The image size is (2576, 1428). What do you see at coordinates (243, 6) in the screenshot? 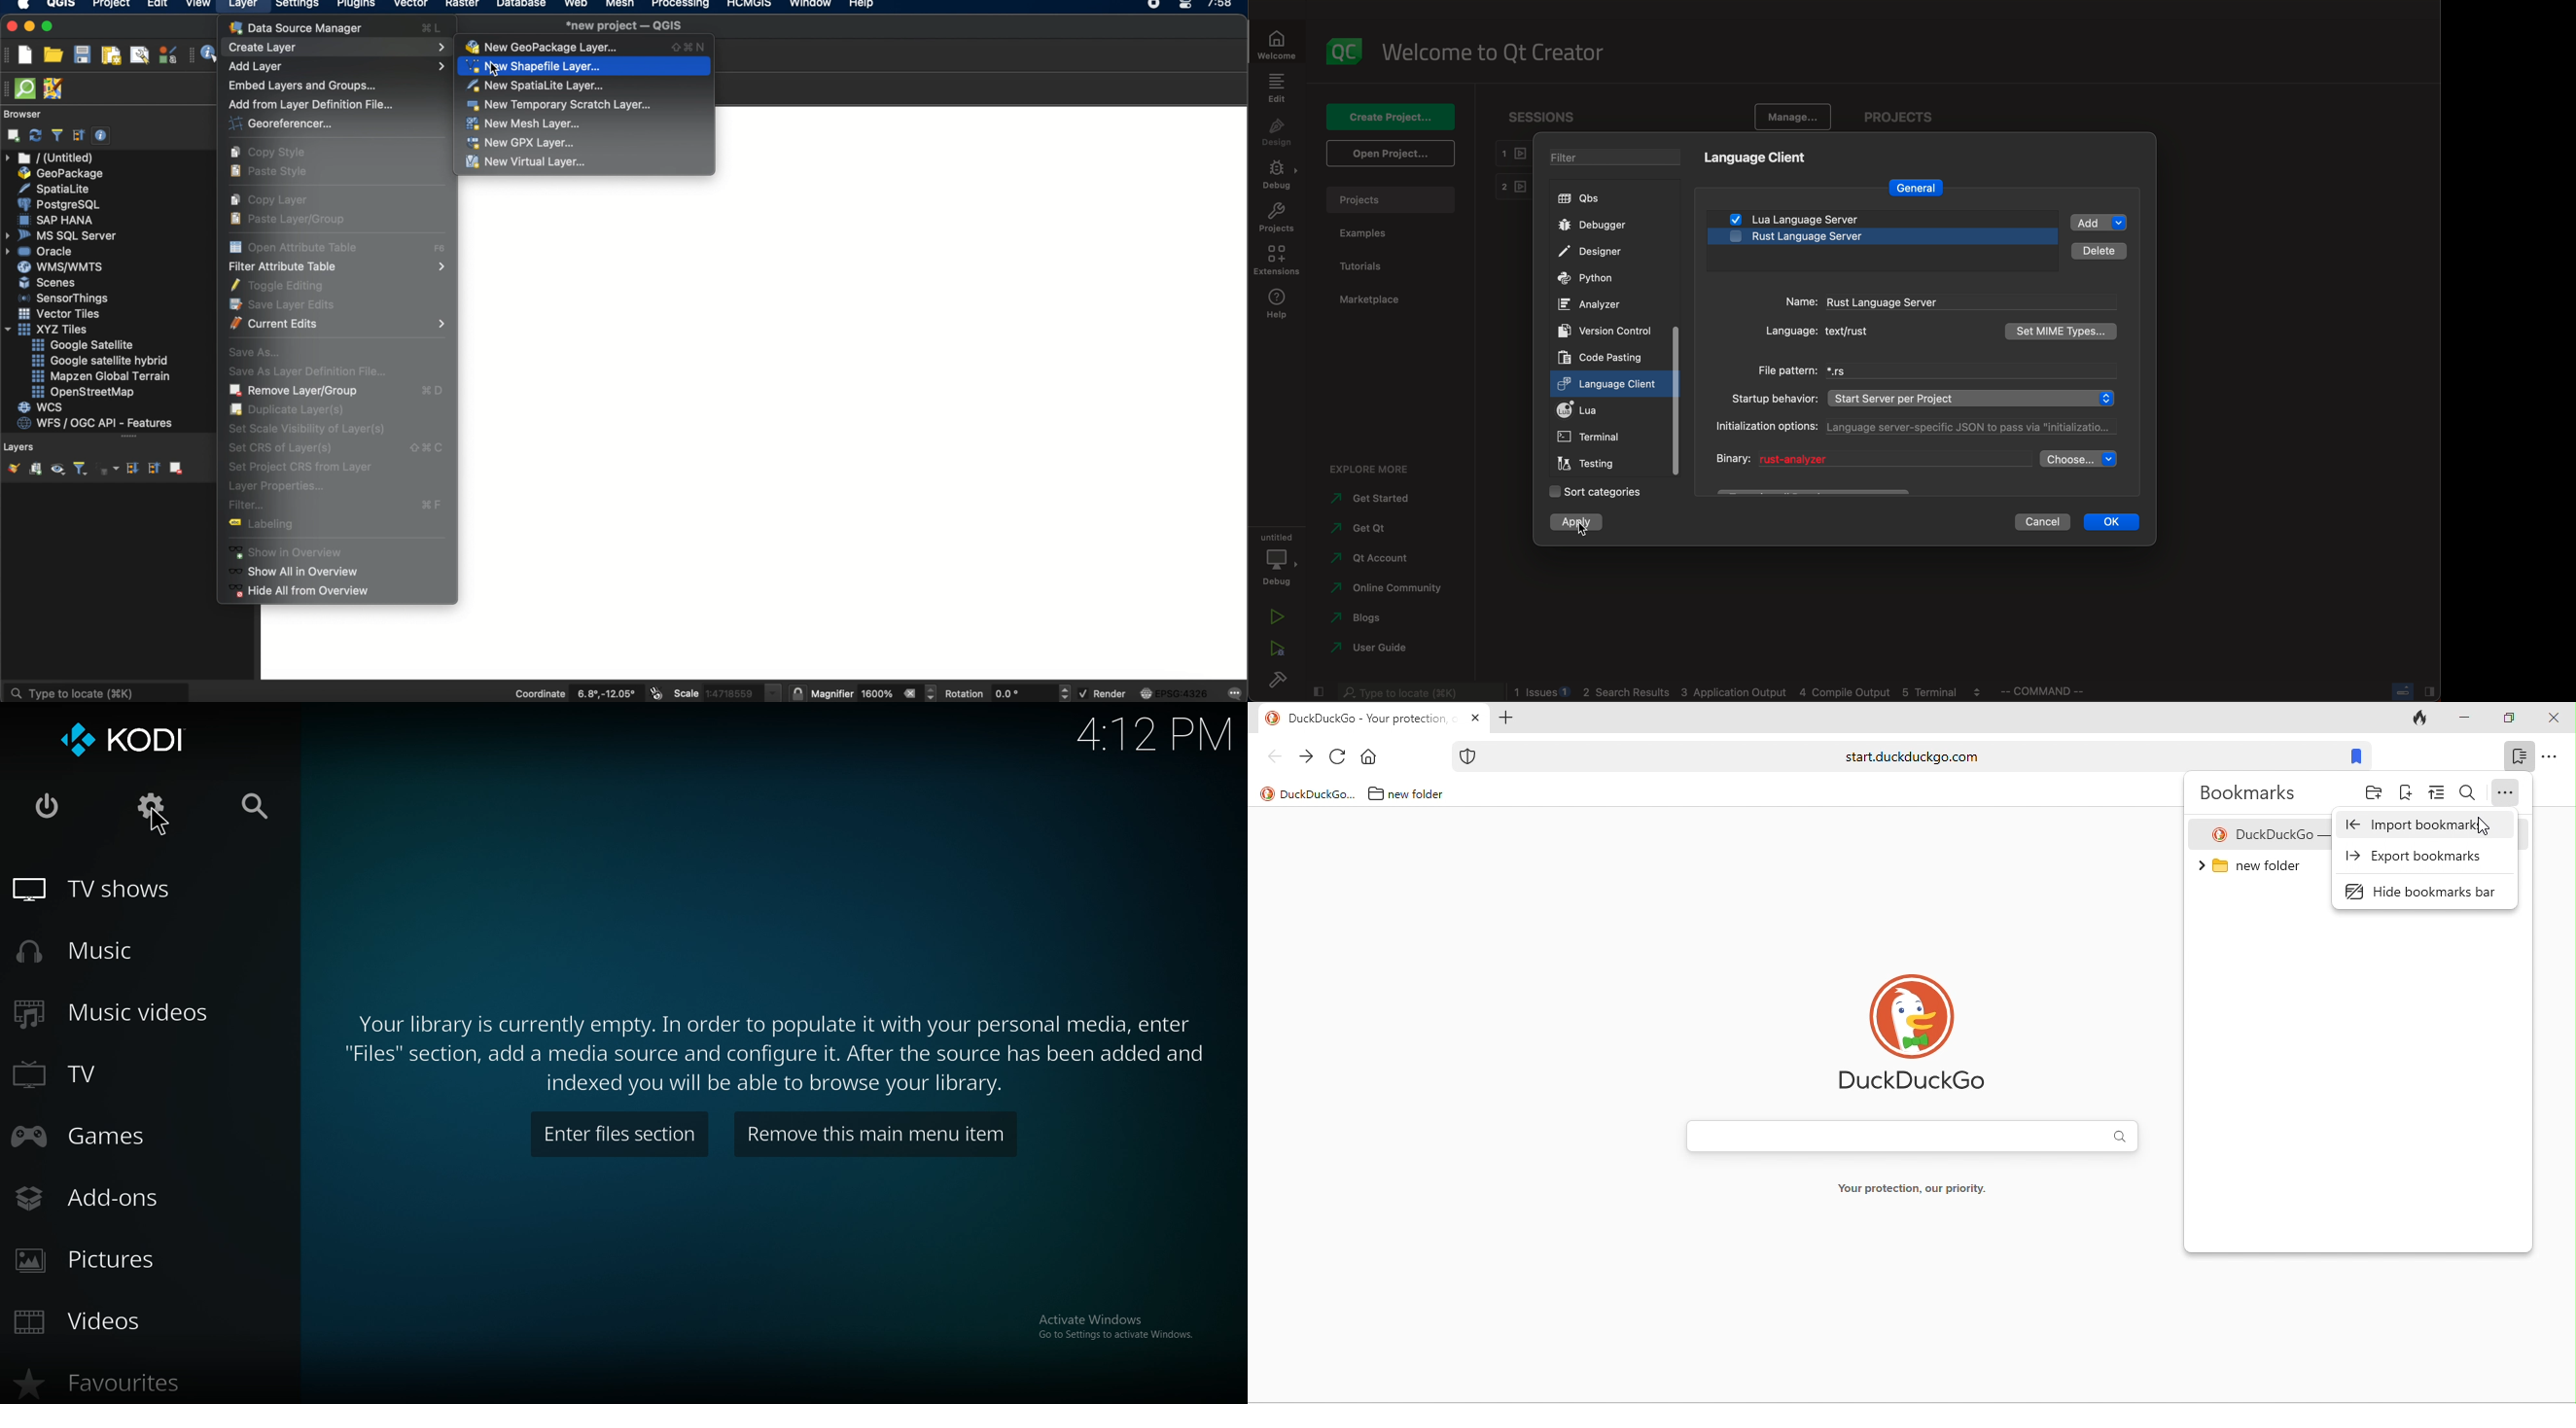
I see `layer` at bounding box center [243, 6].